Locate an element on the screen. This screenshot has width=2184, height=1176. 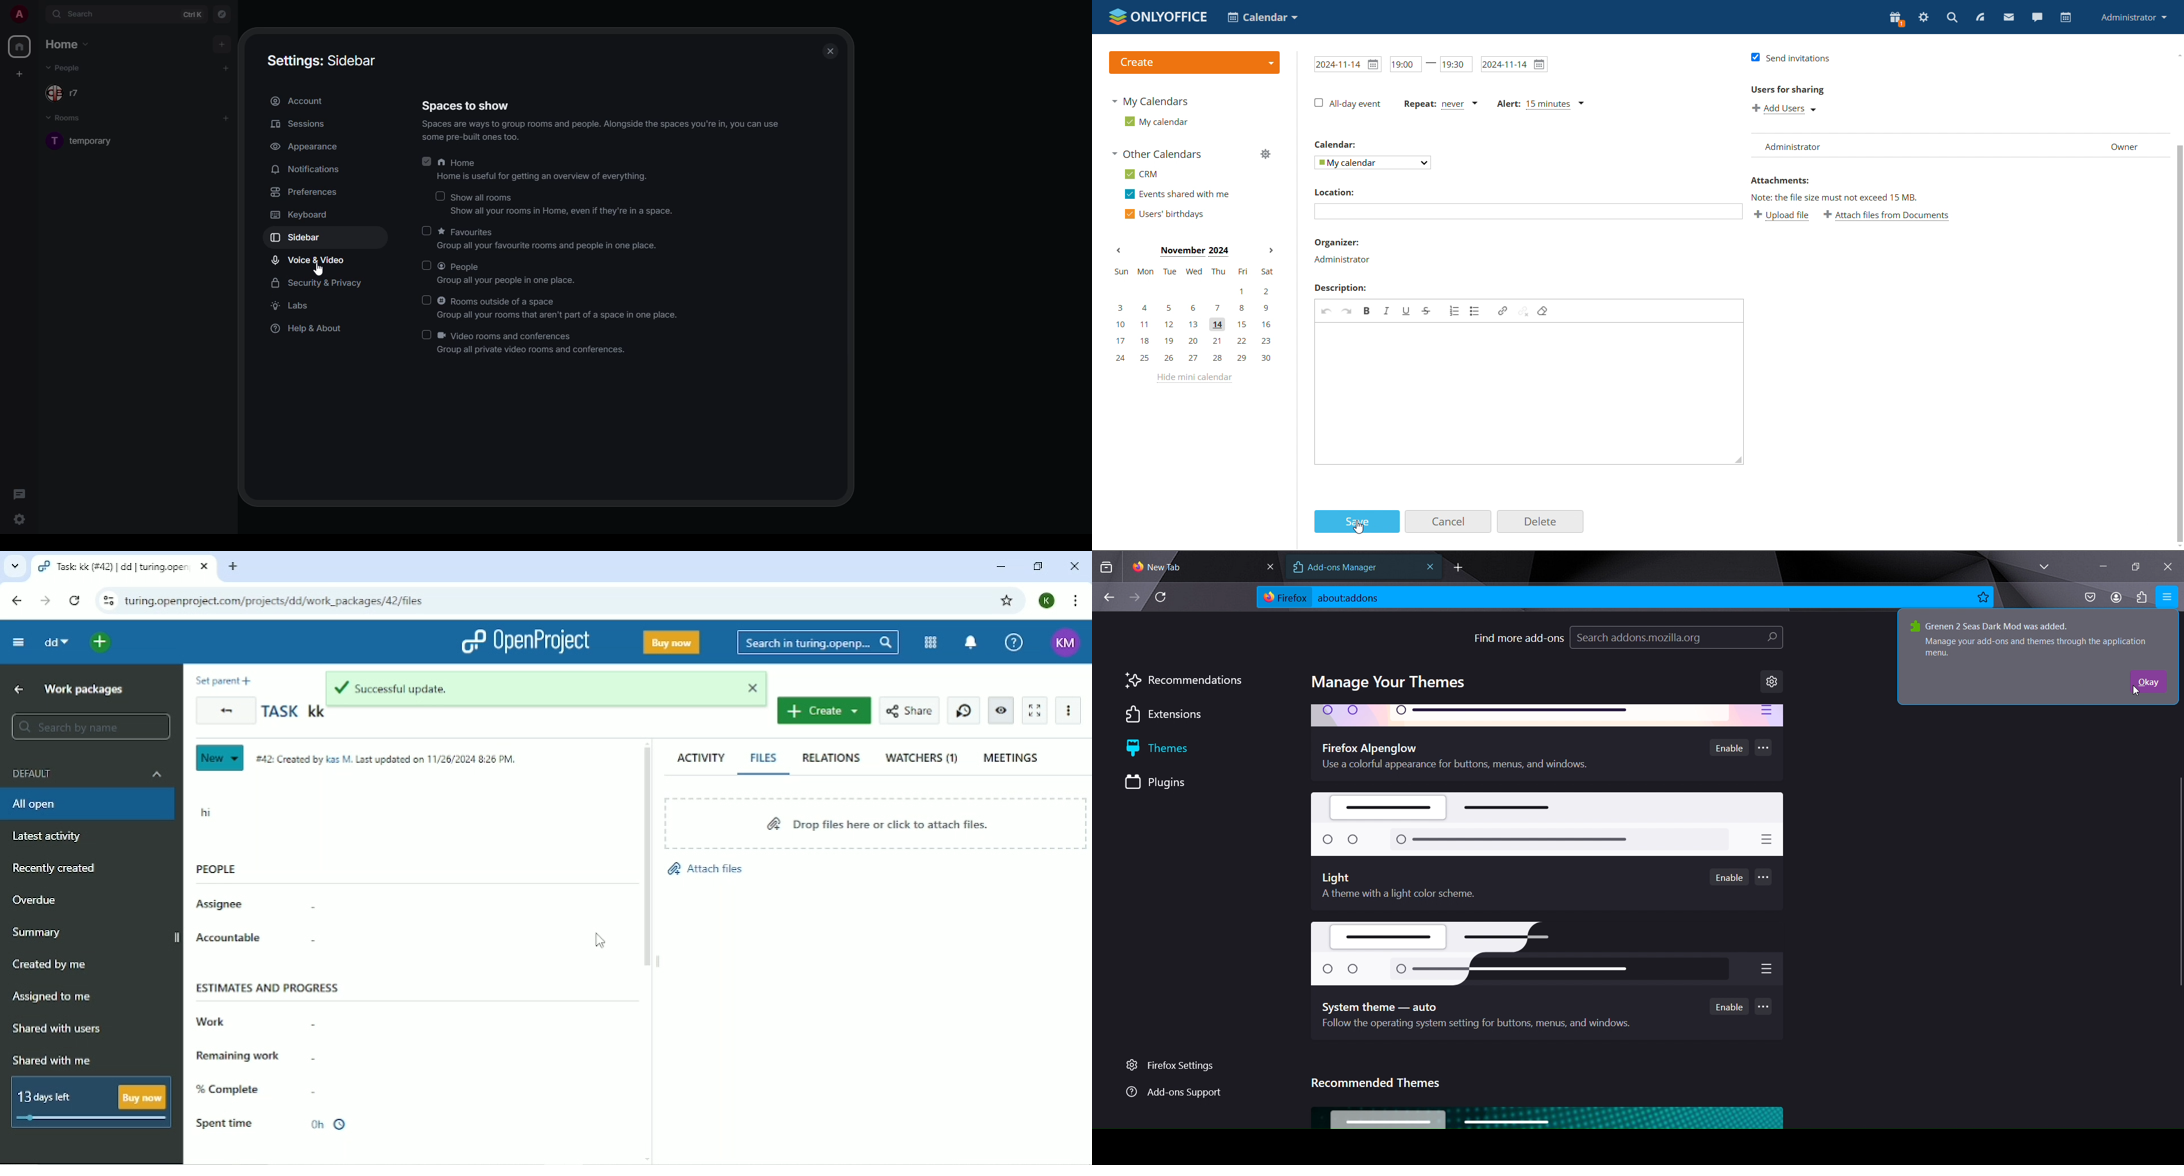
restore windowss is located at coordinates (2135, 565).